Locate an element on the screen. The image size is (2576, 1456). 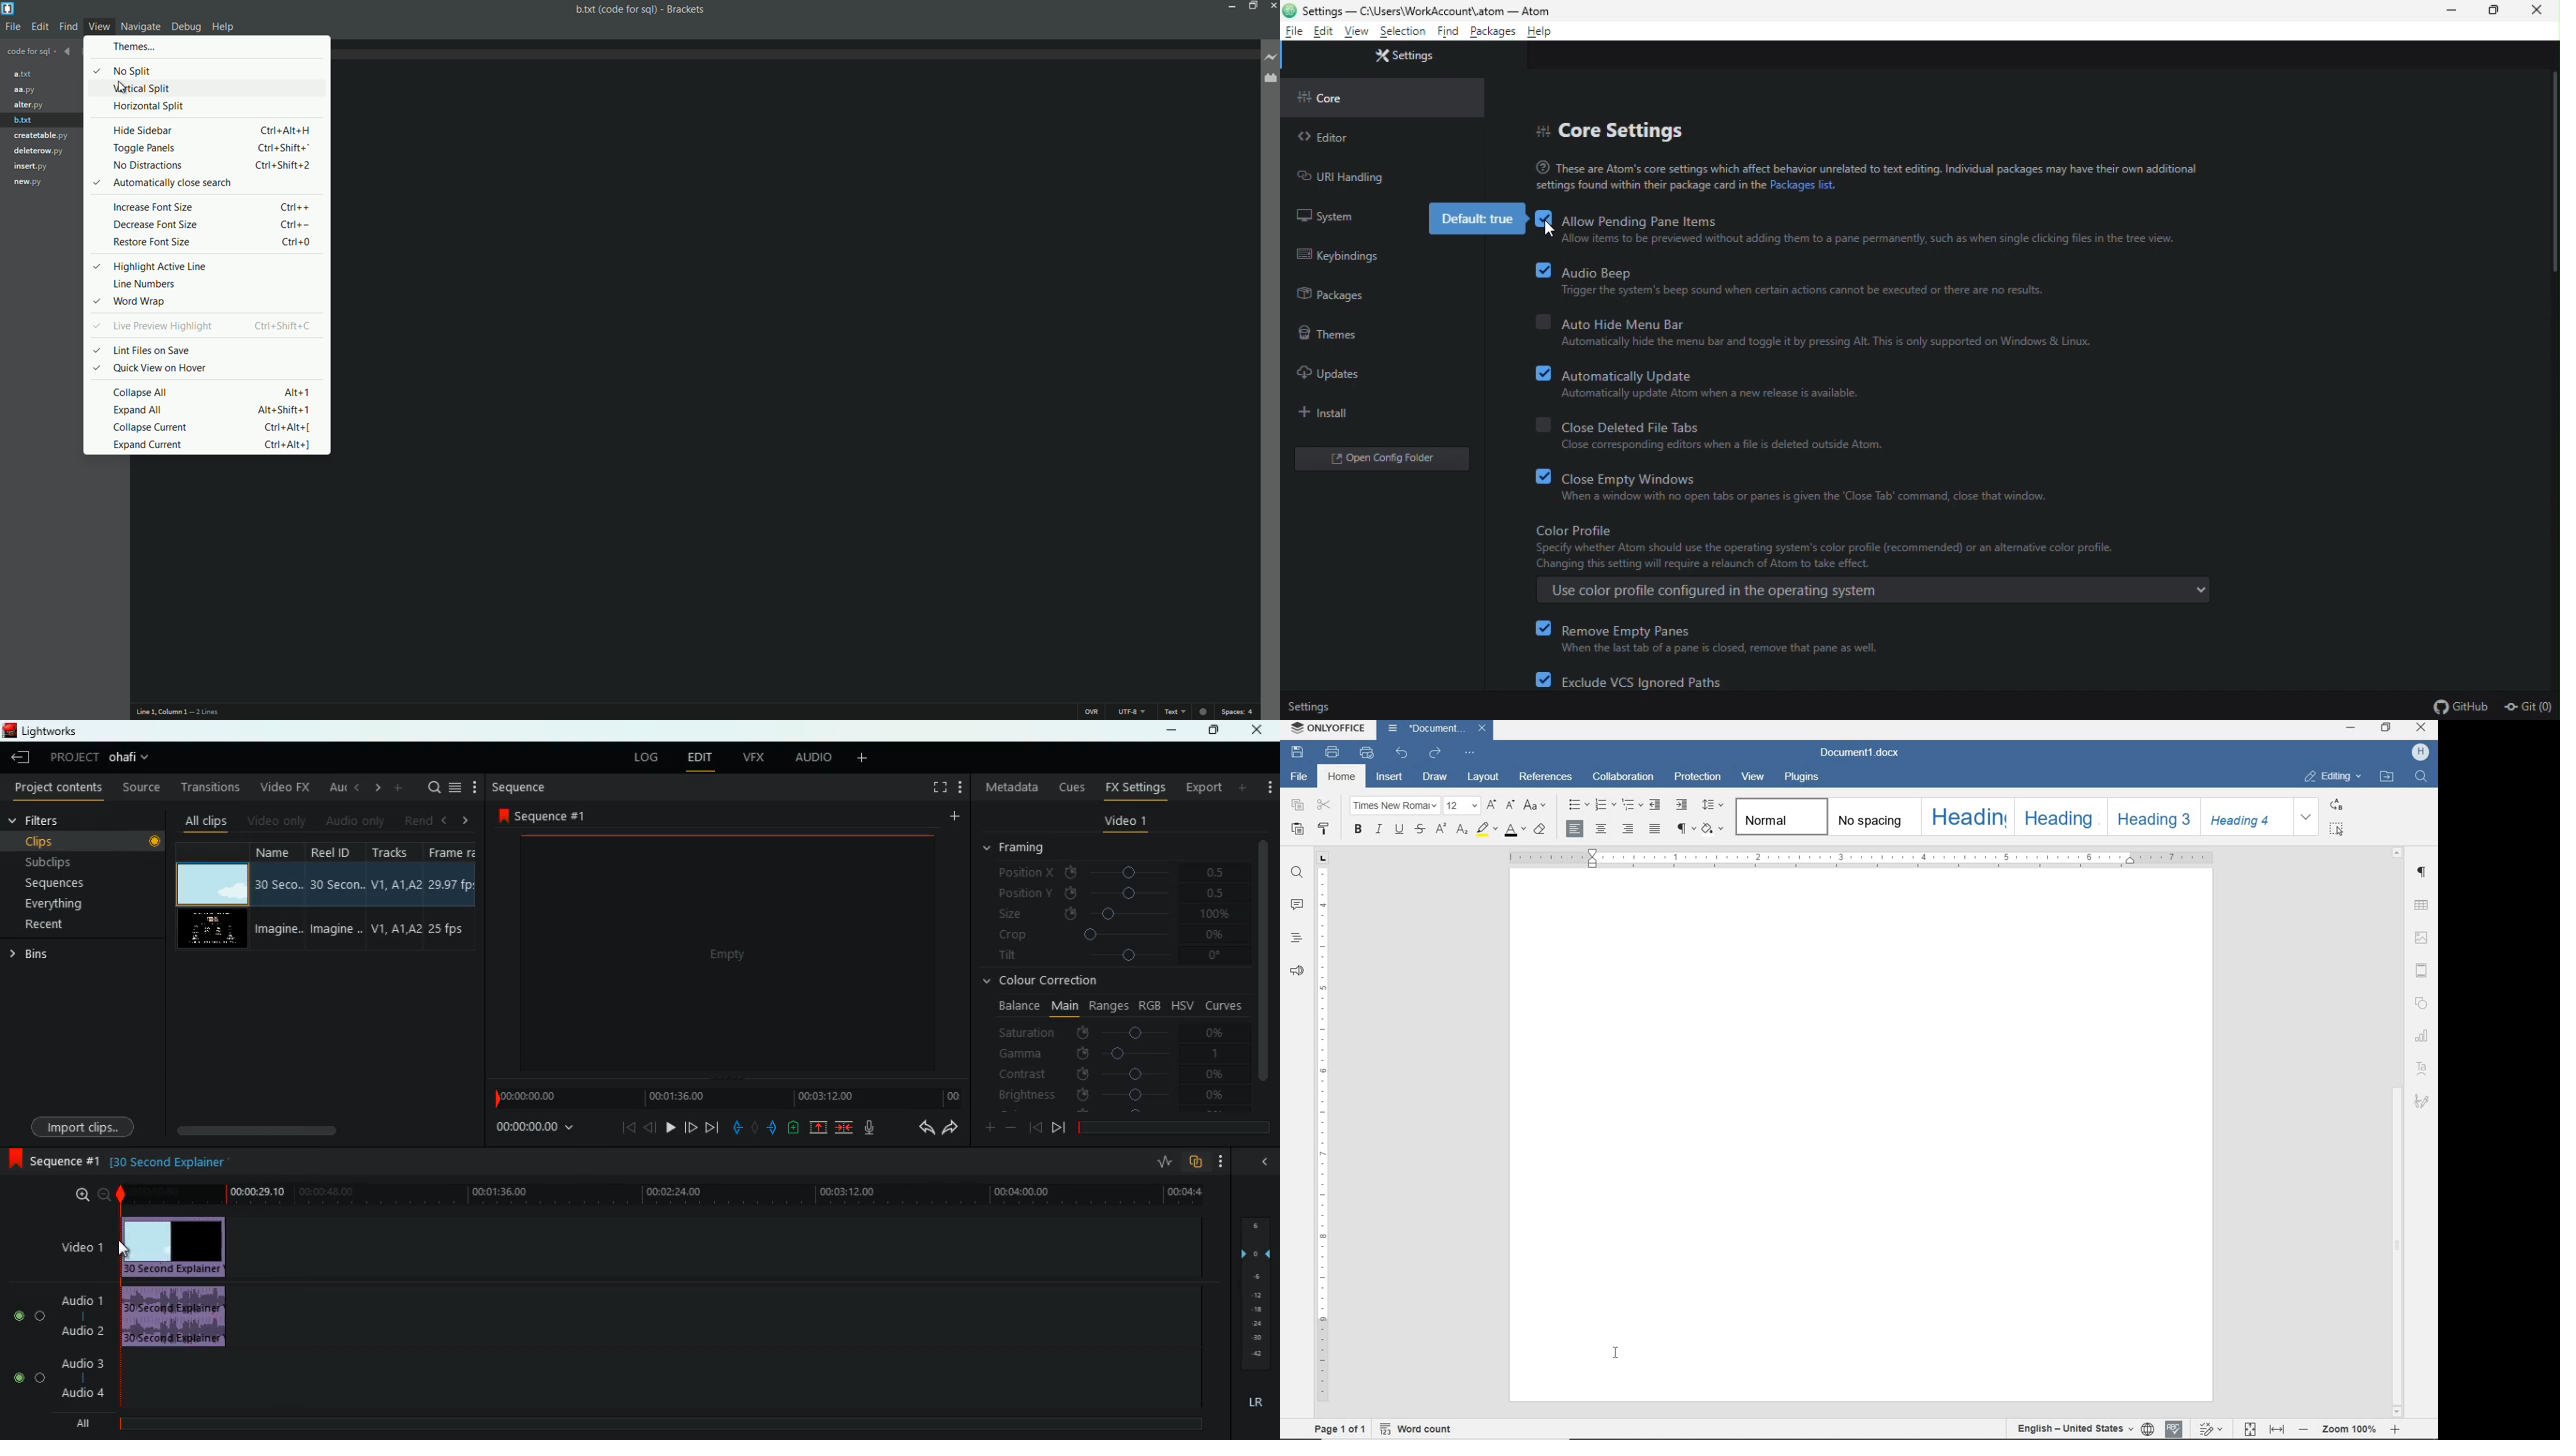
subclips is located at coordinates (78, 860).